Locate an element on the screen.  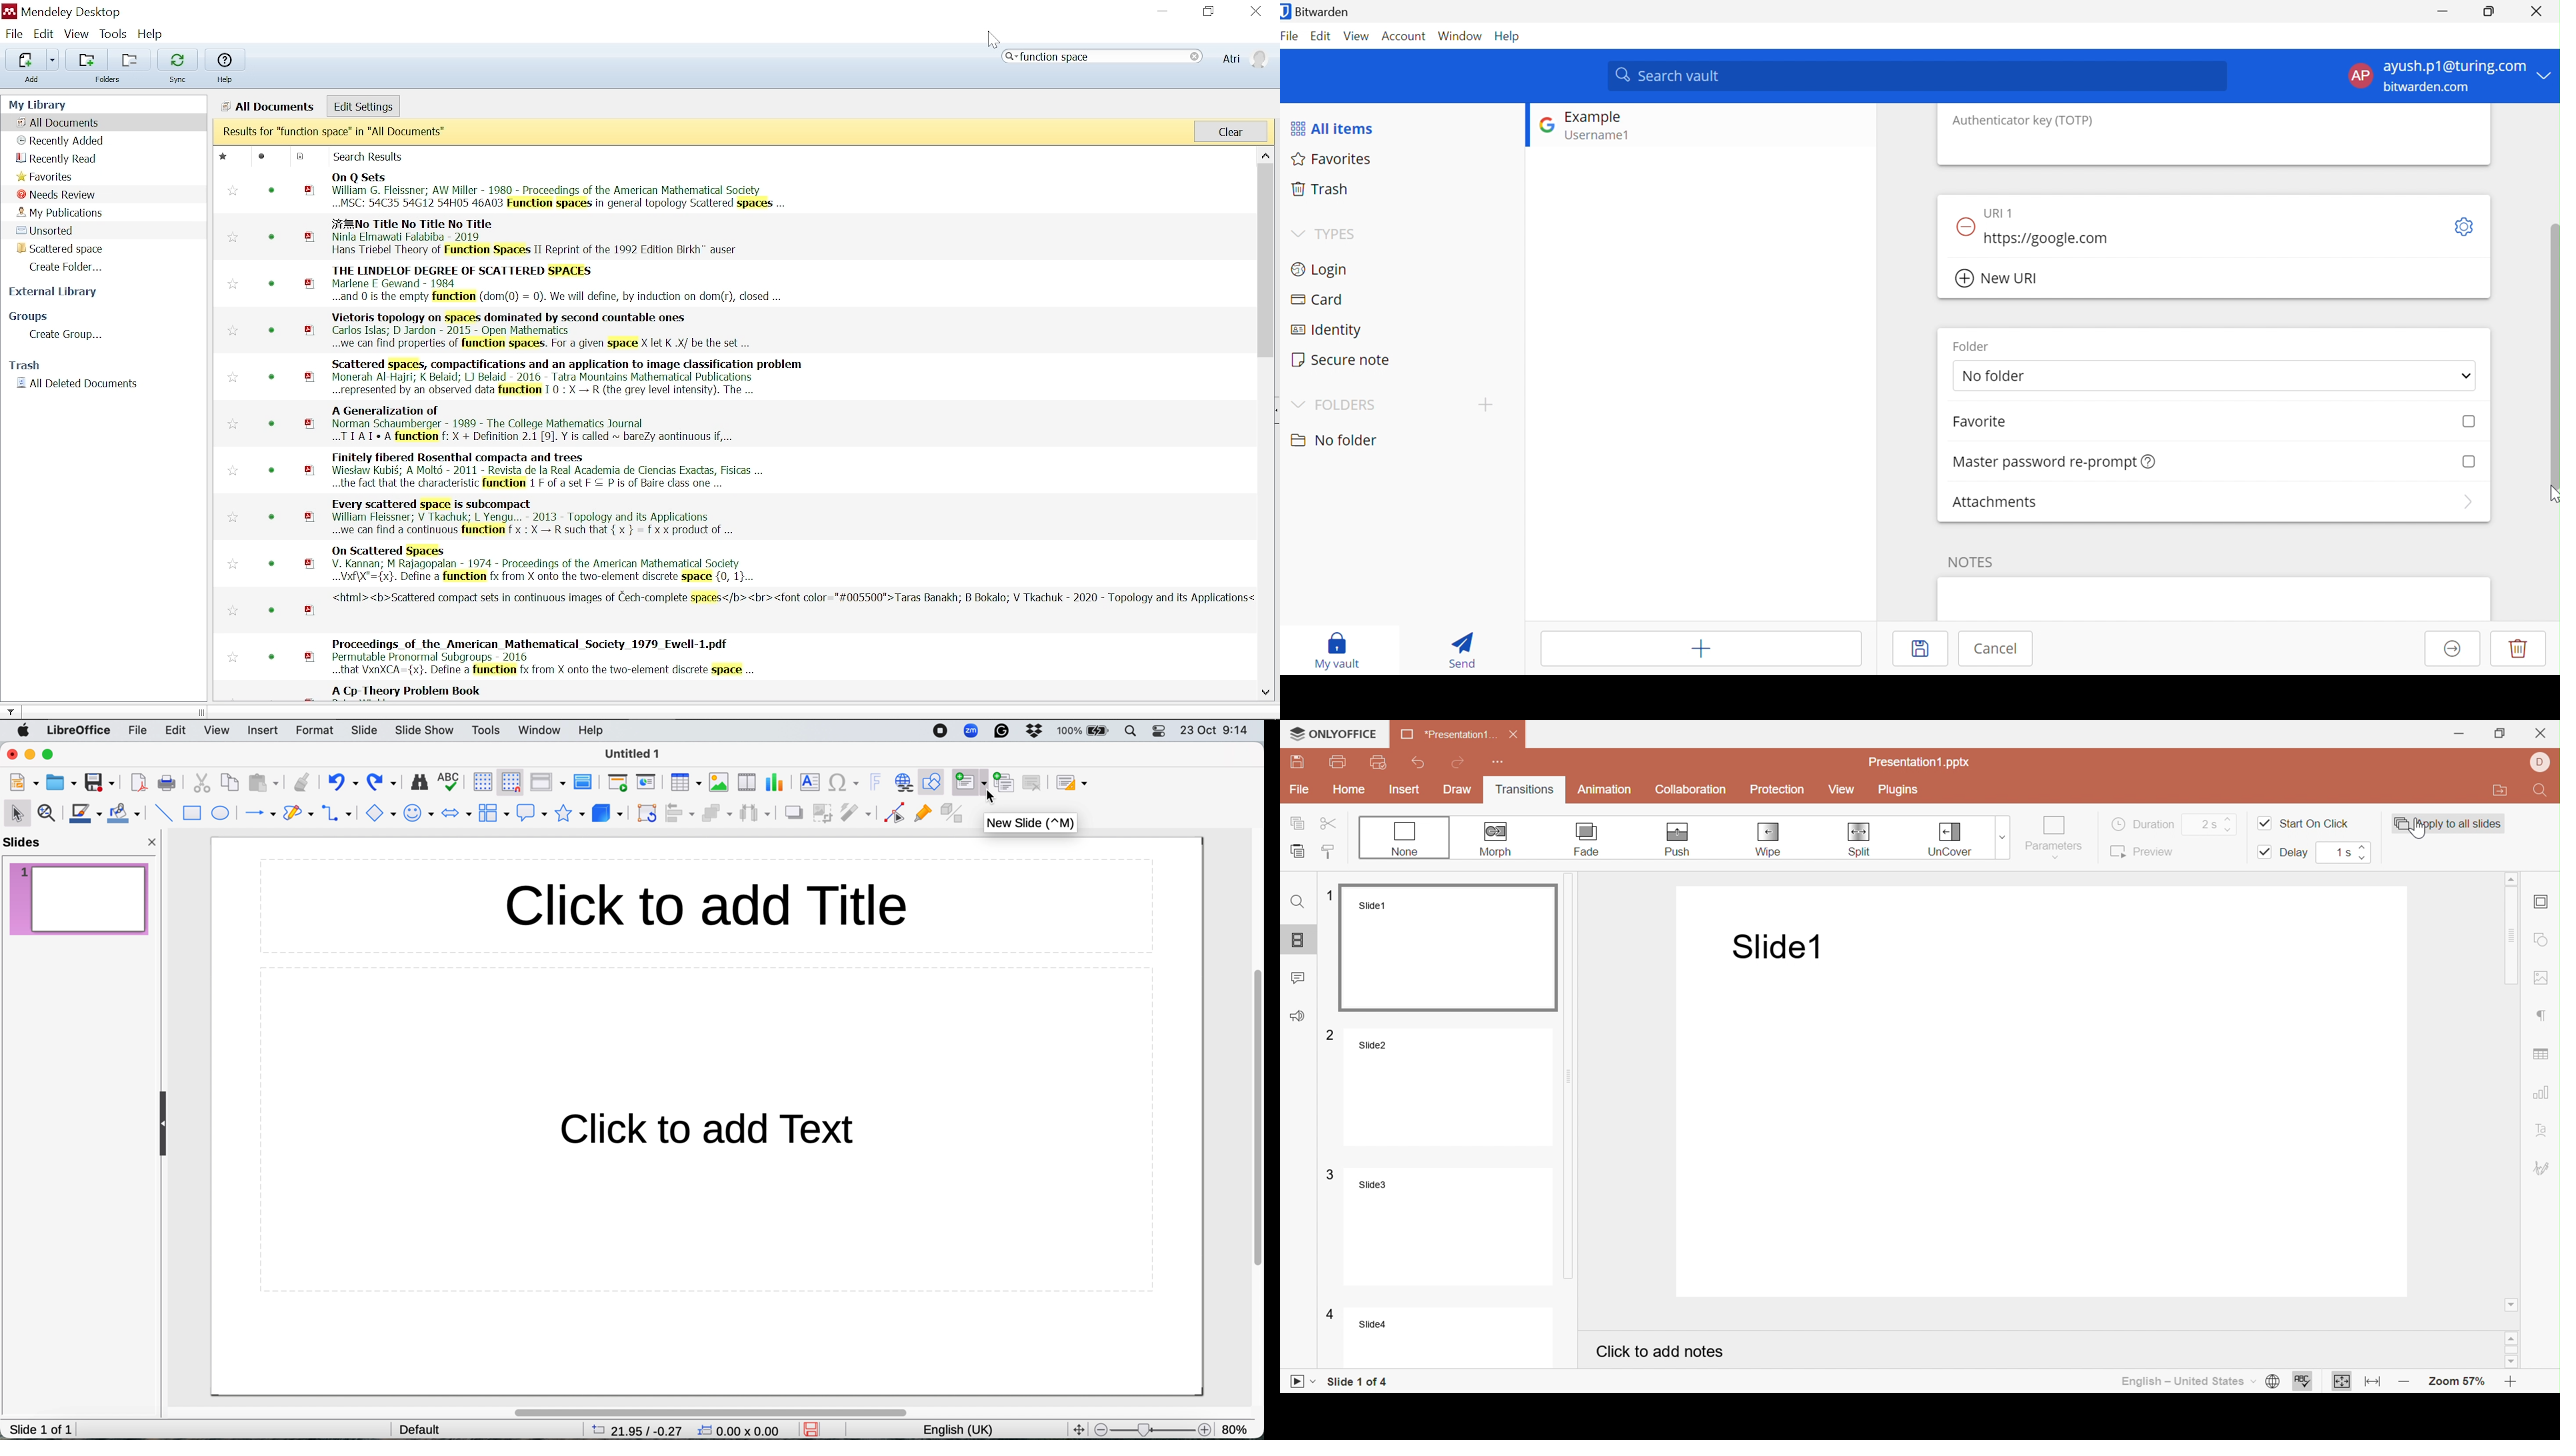
Vertical scrollbar for all files is located at coordinates (1266, 236).